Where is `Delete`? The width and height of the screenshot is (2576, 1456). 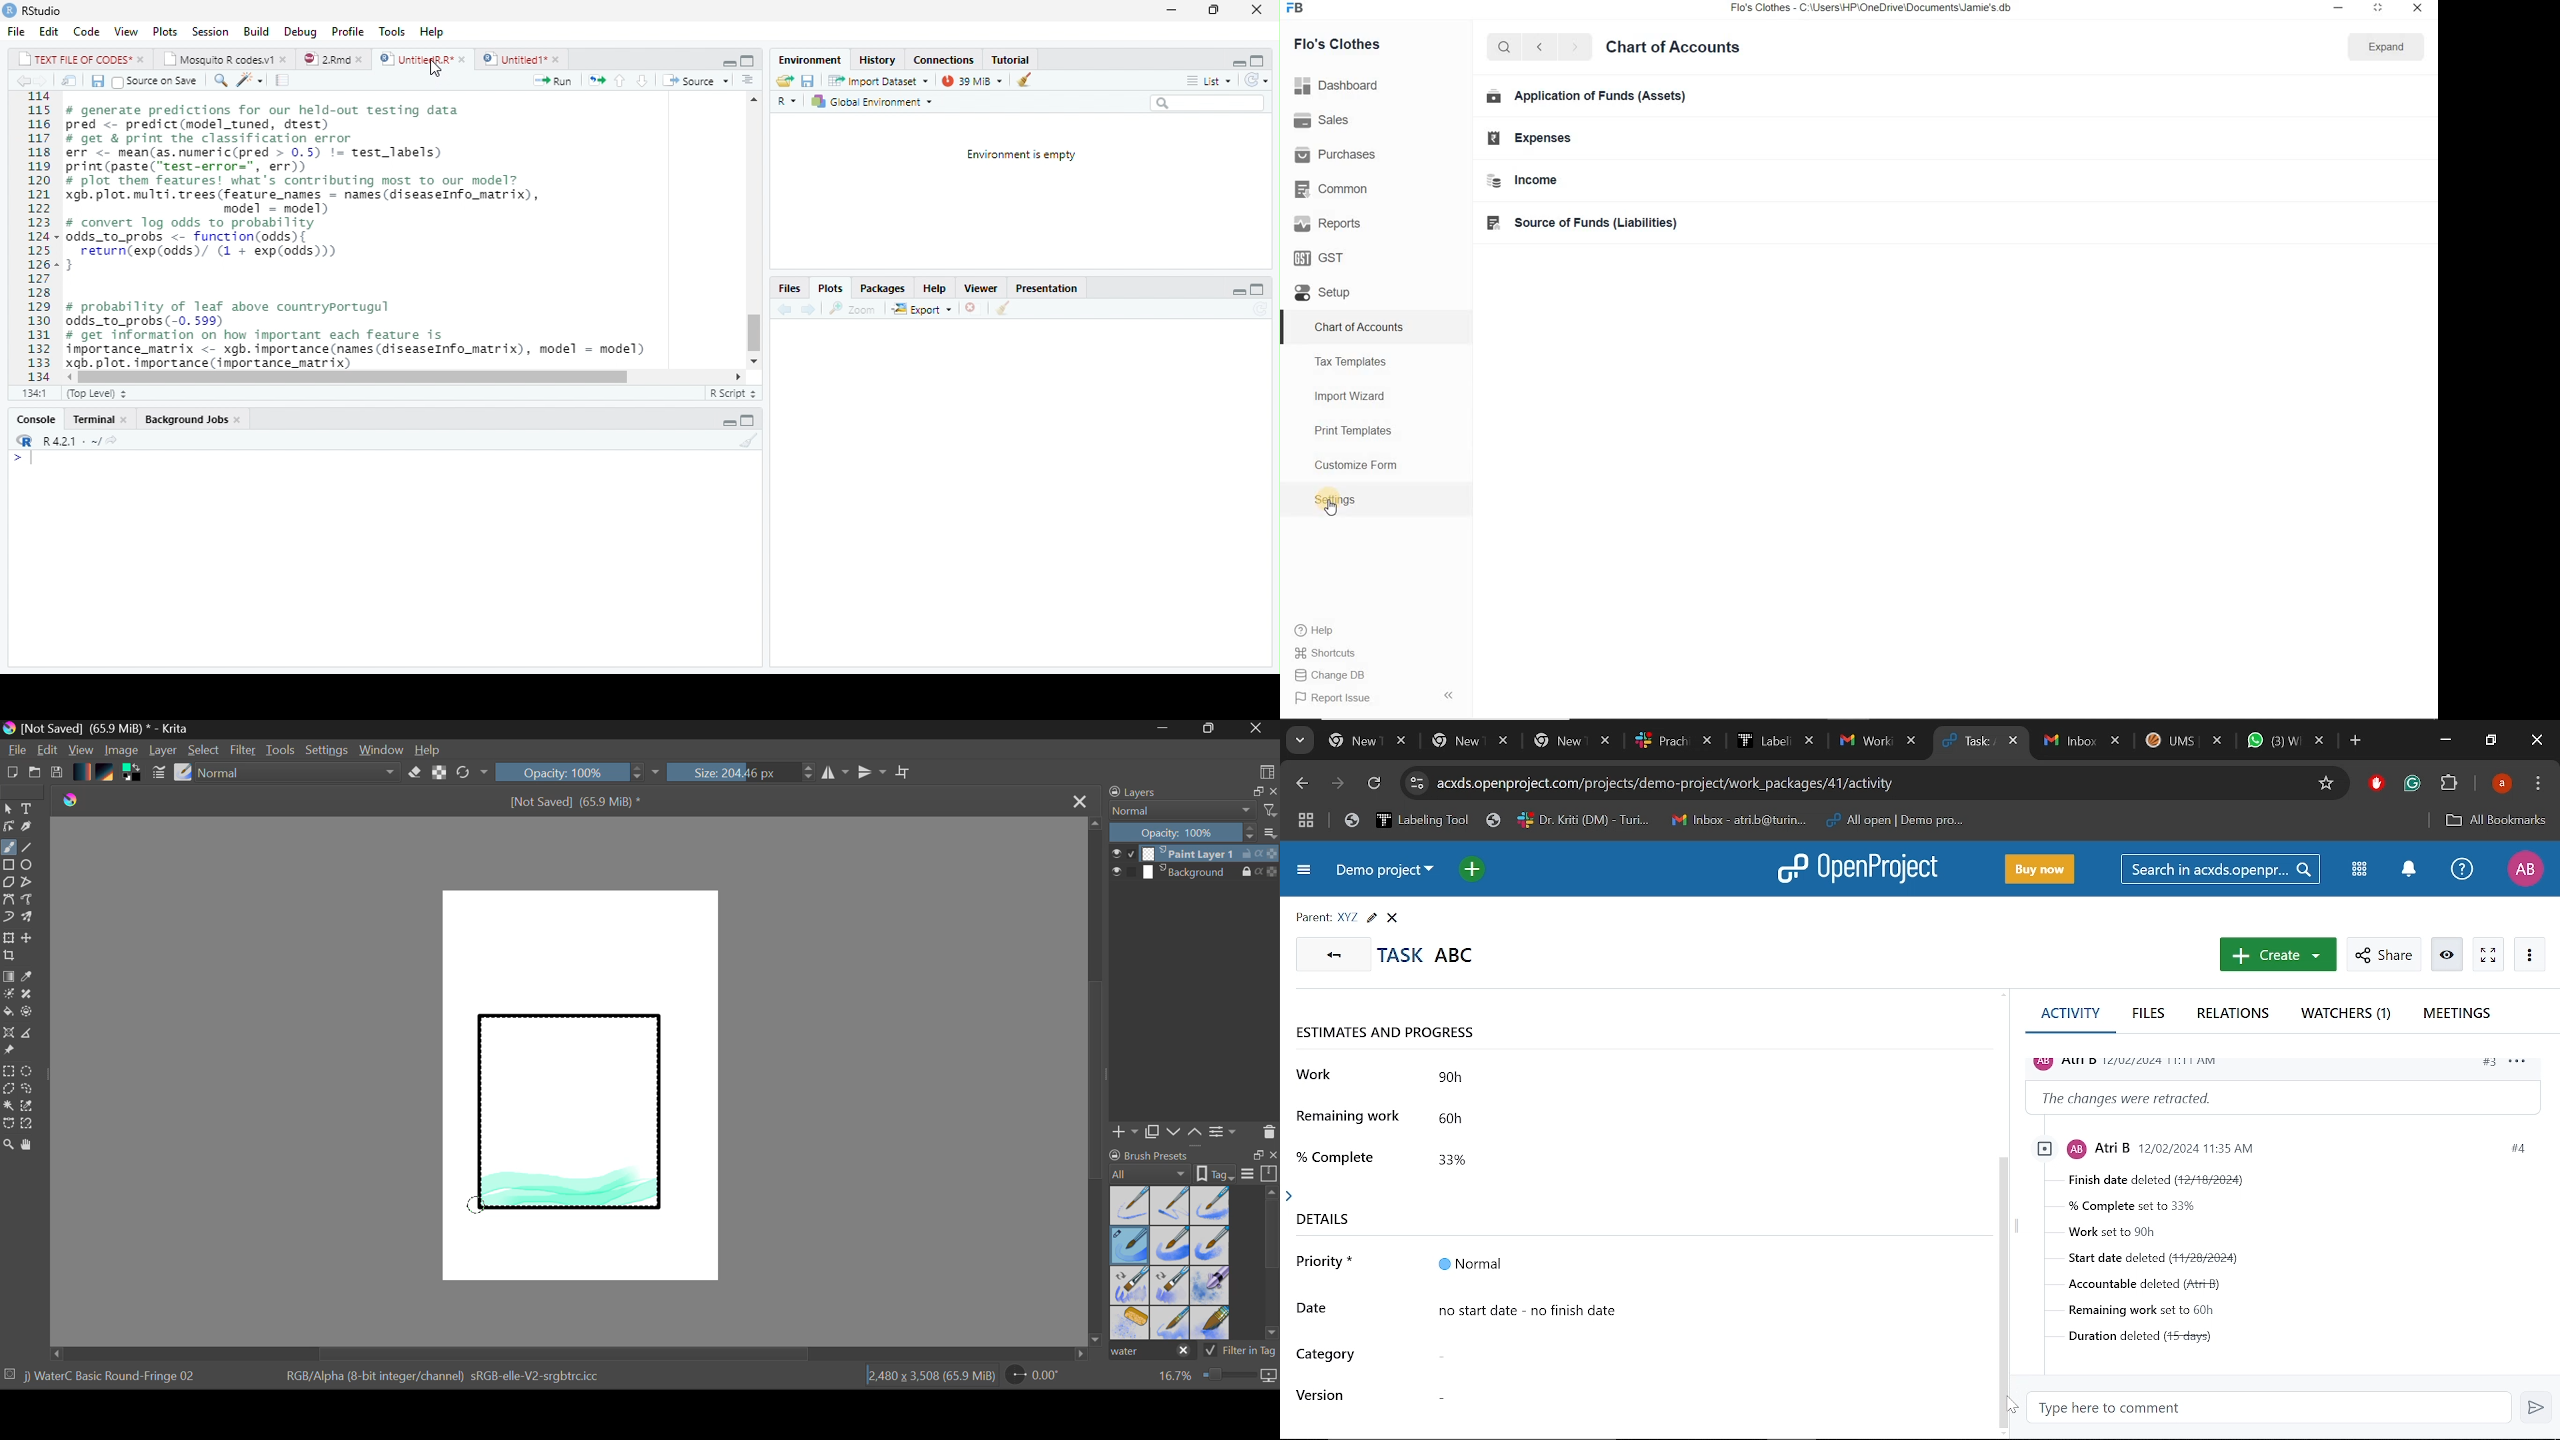
Delete is located at coordinates (972, 308).